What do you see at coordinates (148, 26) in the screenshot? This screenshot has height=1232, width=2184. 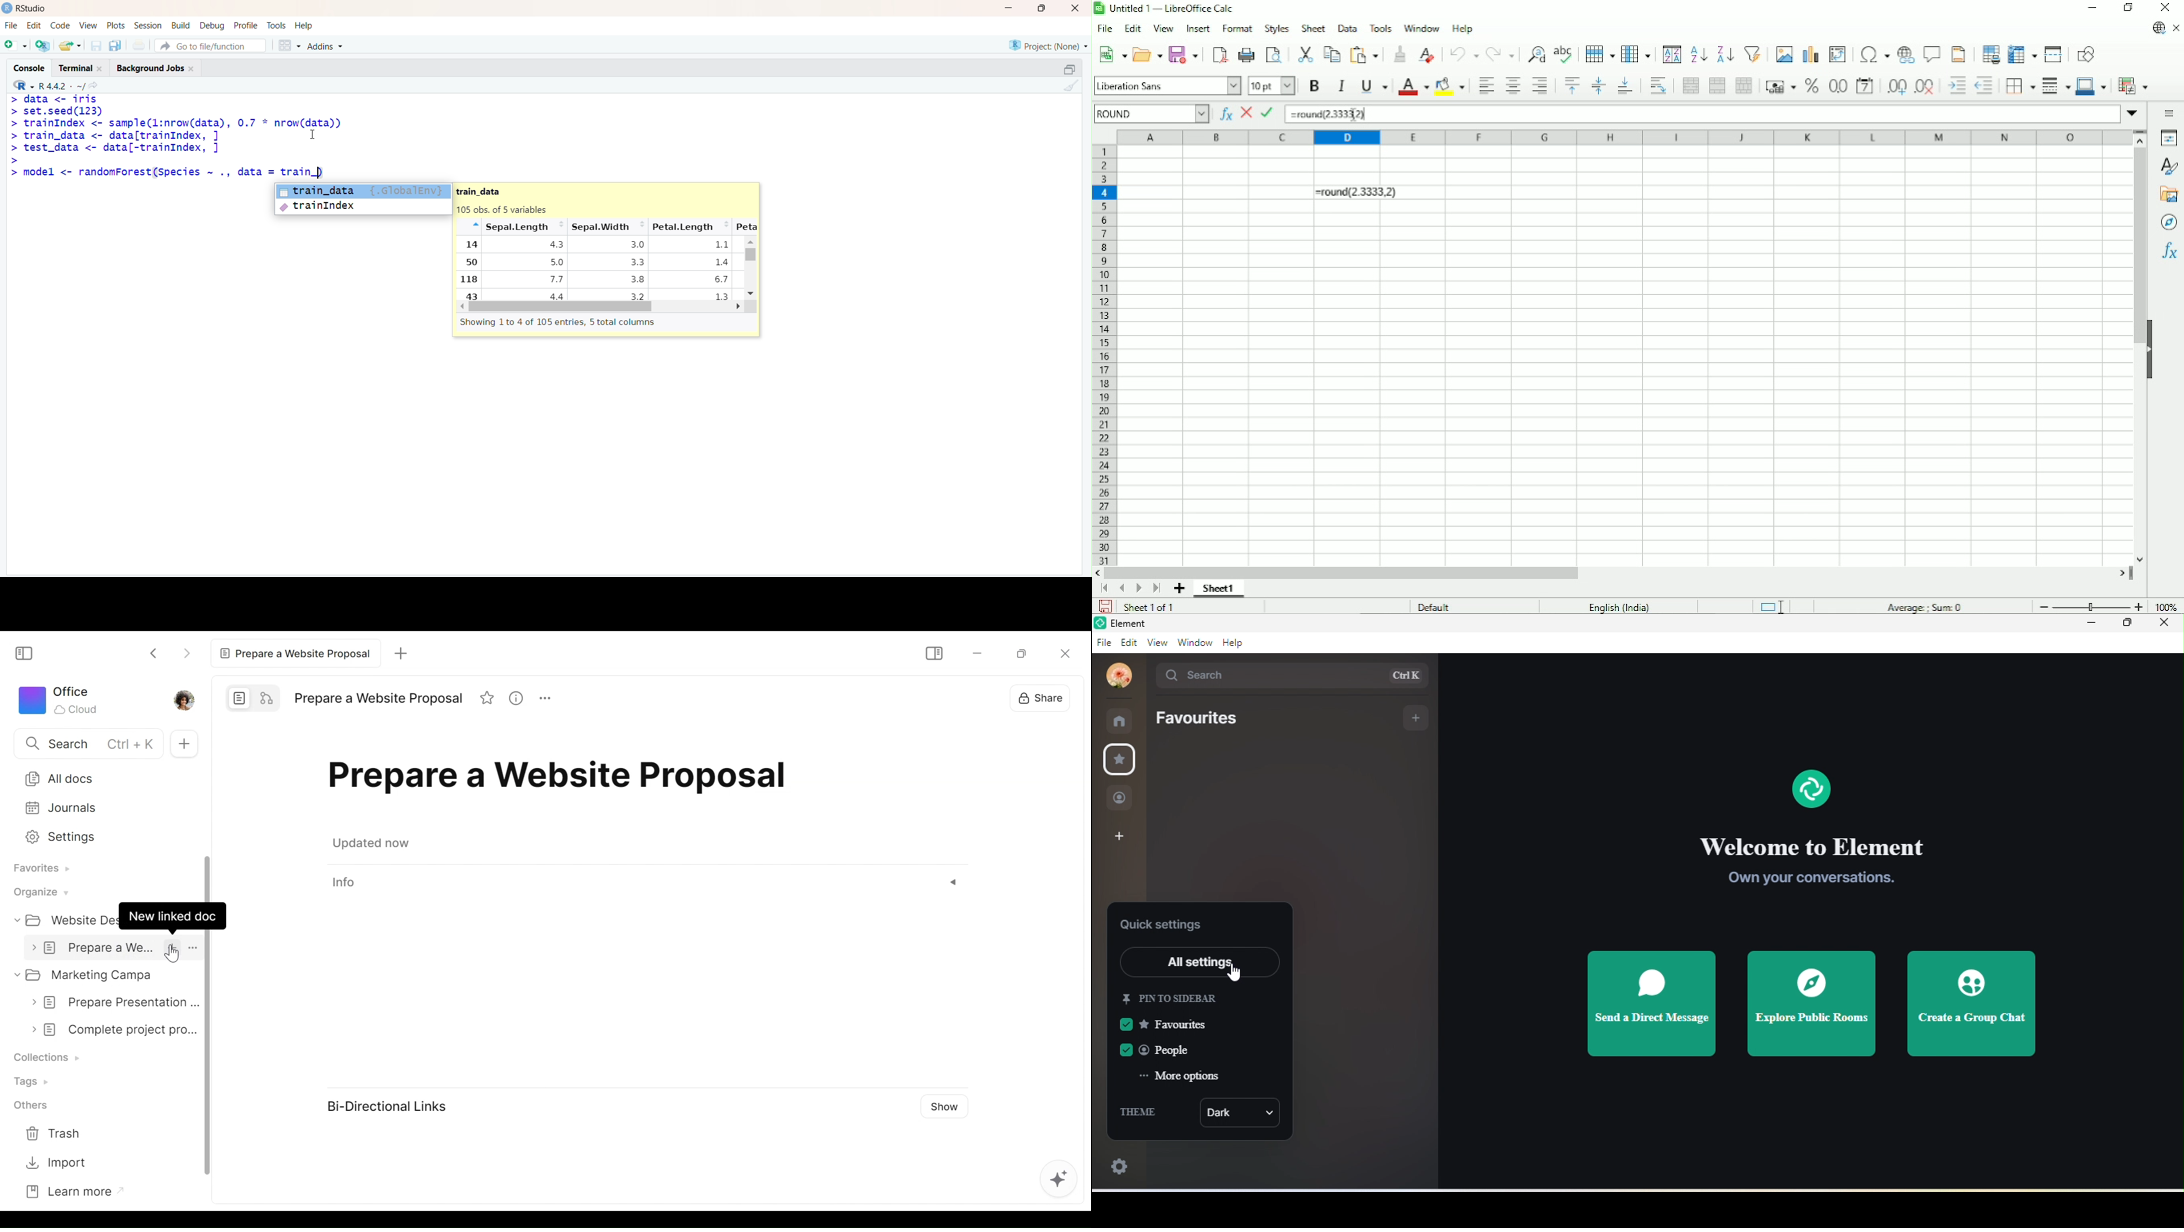 I see `Session` at bounding box center [148, 26].